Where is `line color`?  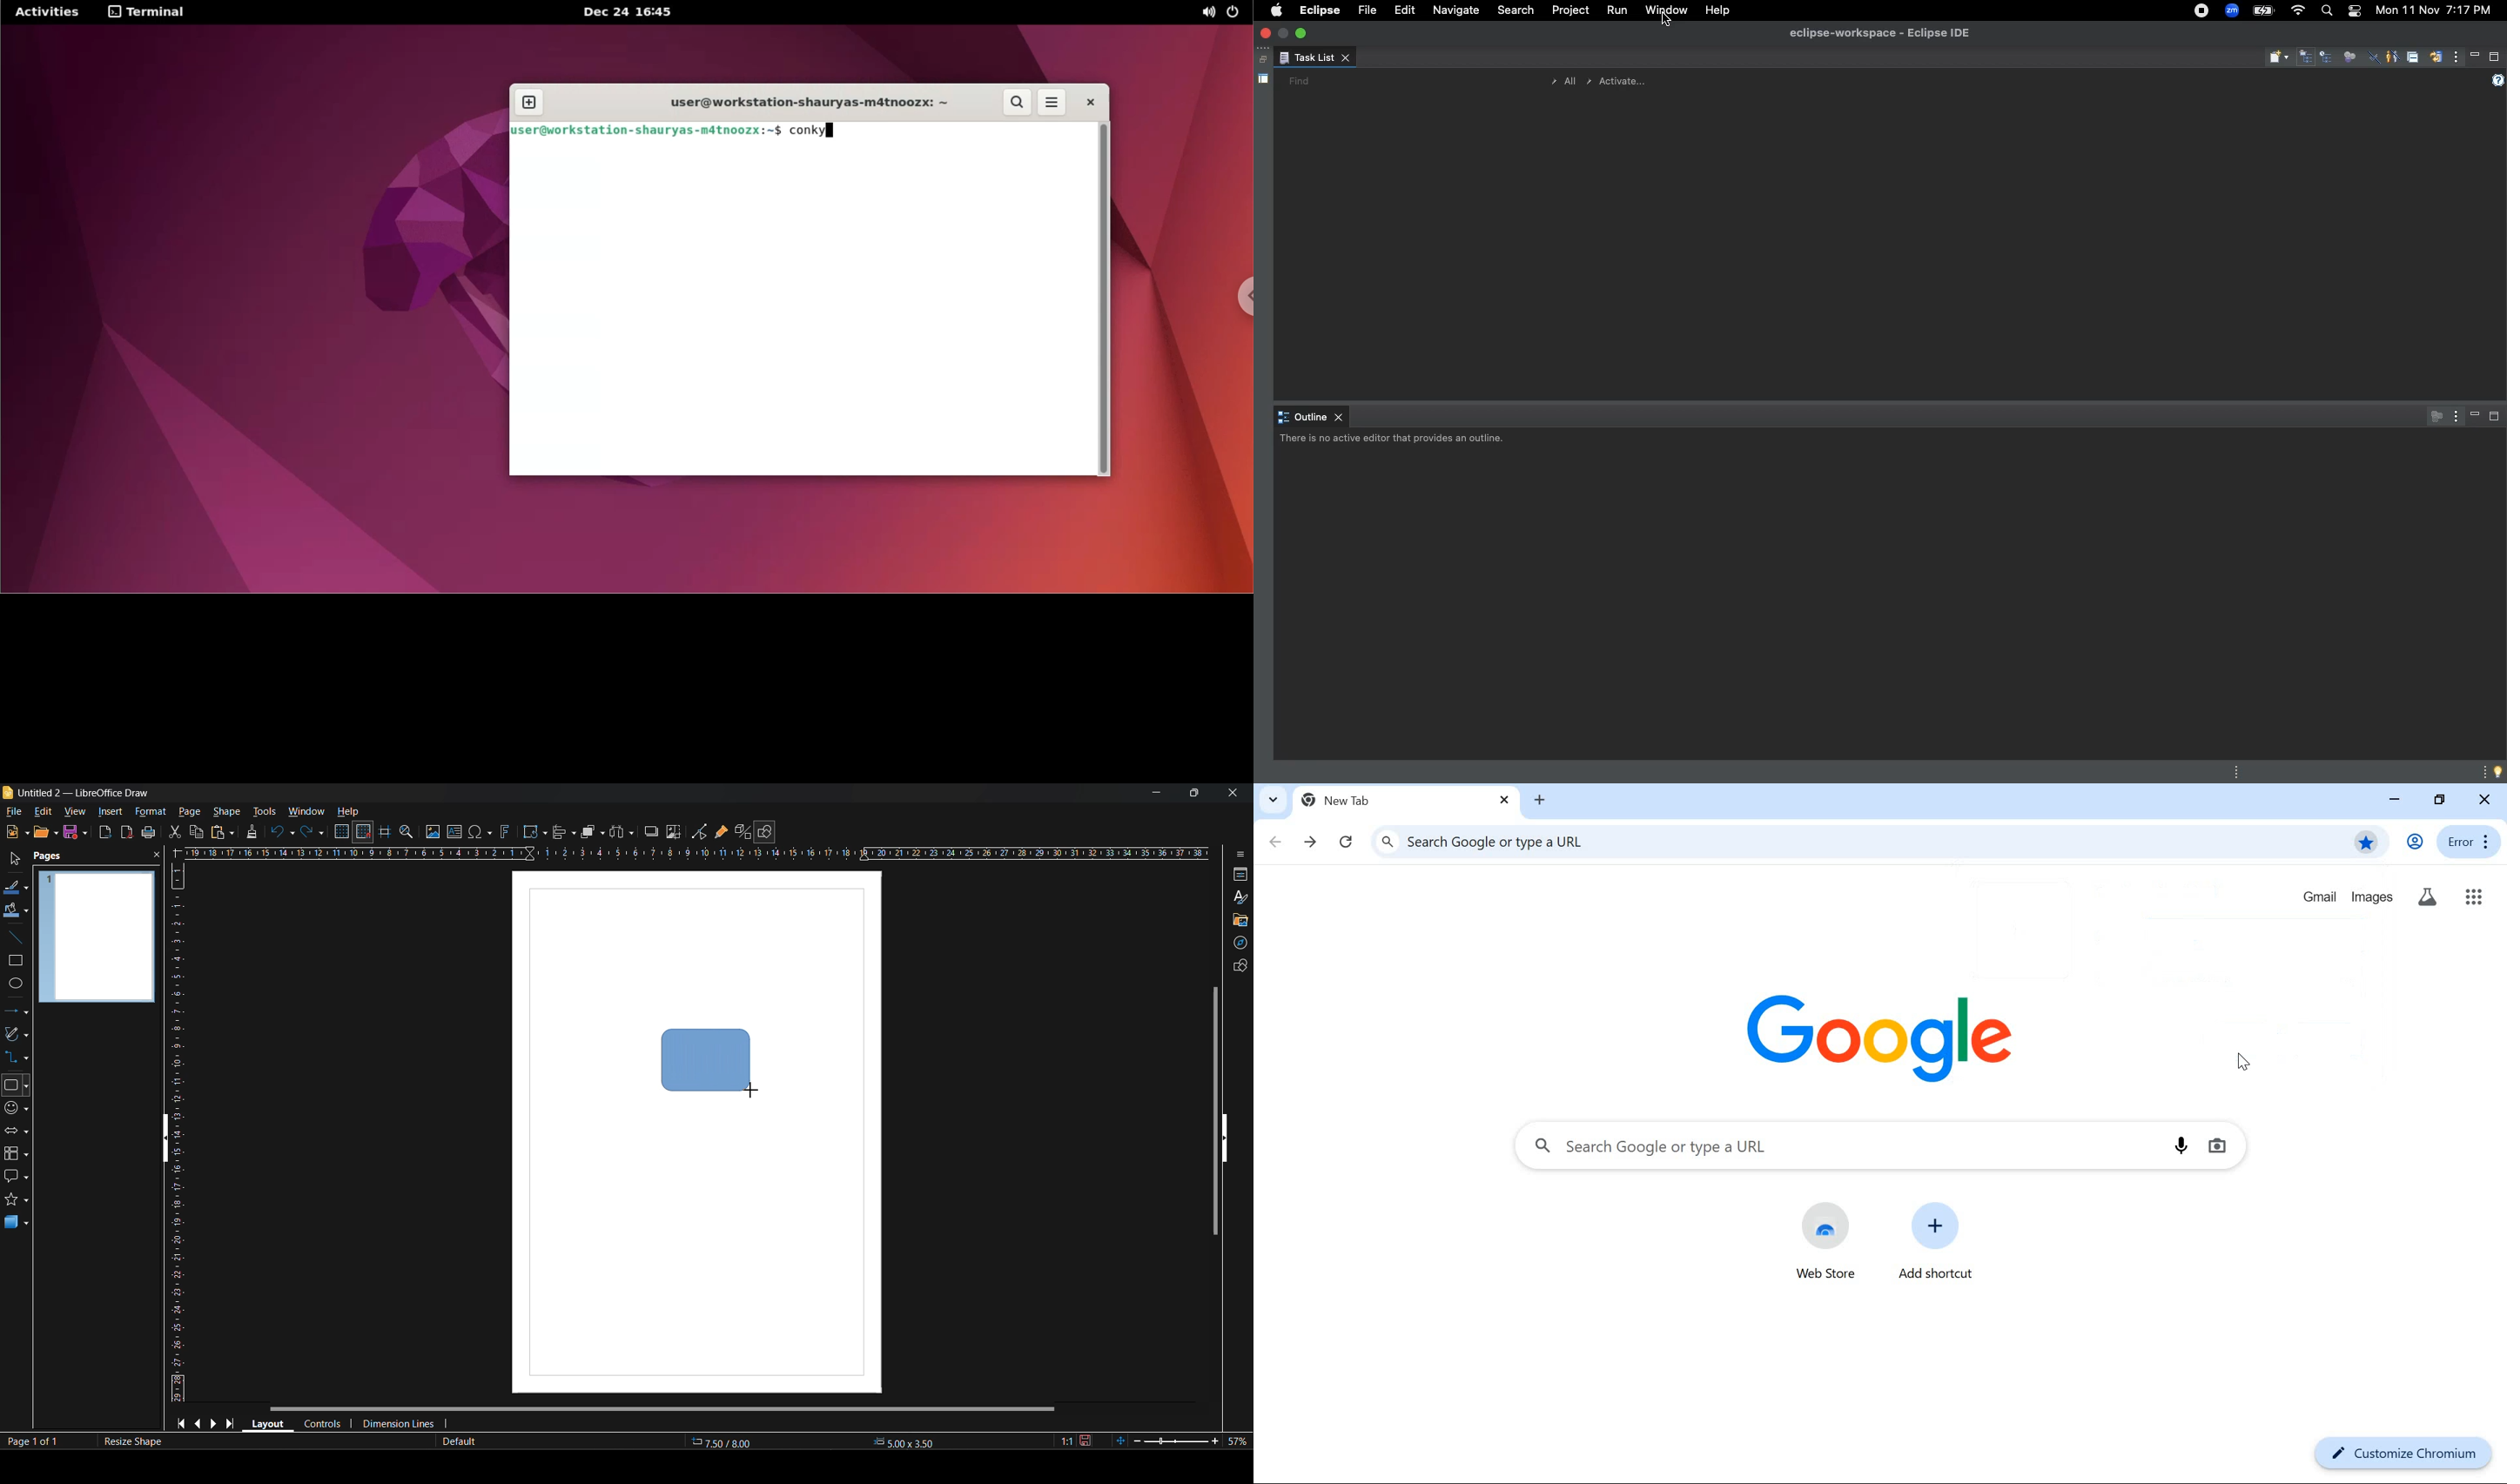
line color is located at coordinates (16, 889).